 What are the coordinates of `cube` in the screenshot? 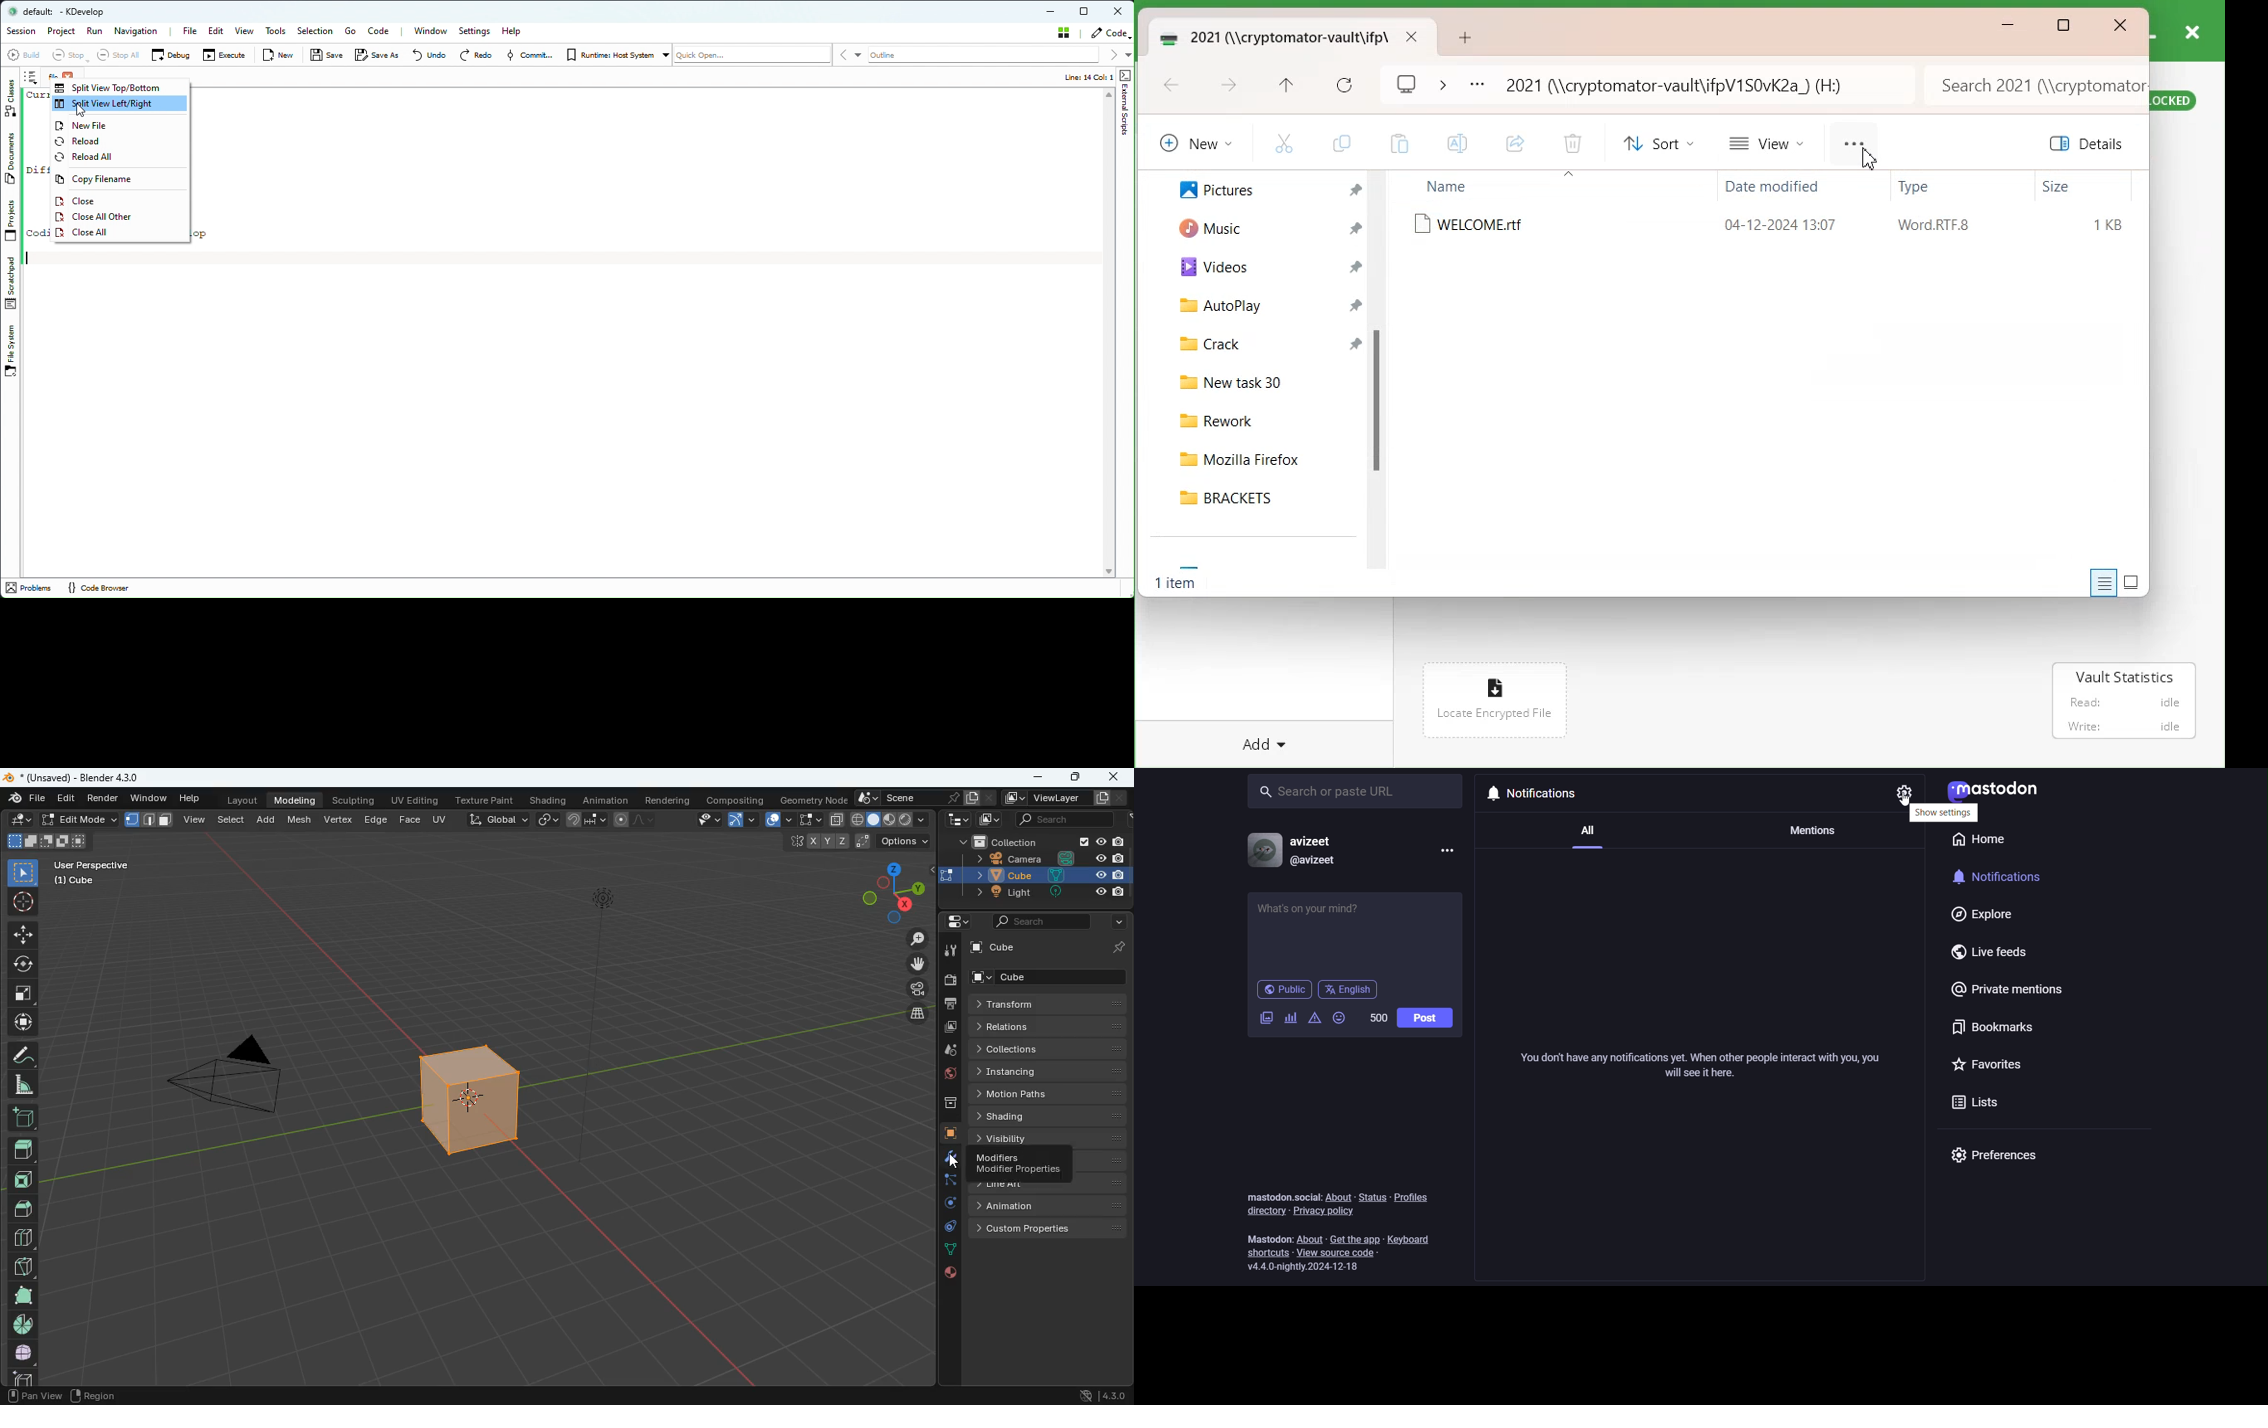 It's located at (487, 1100).